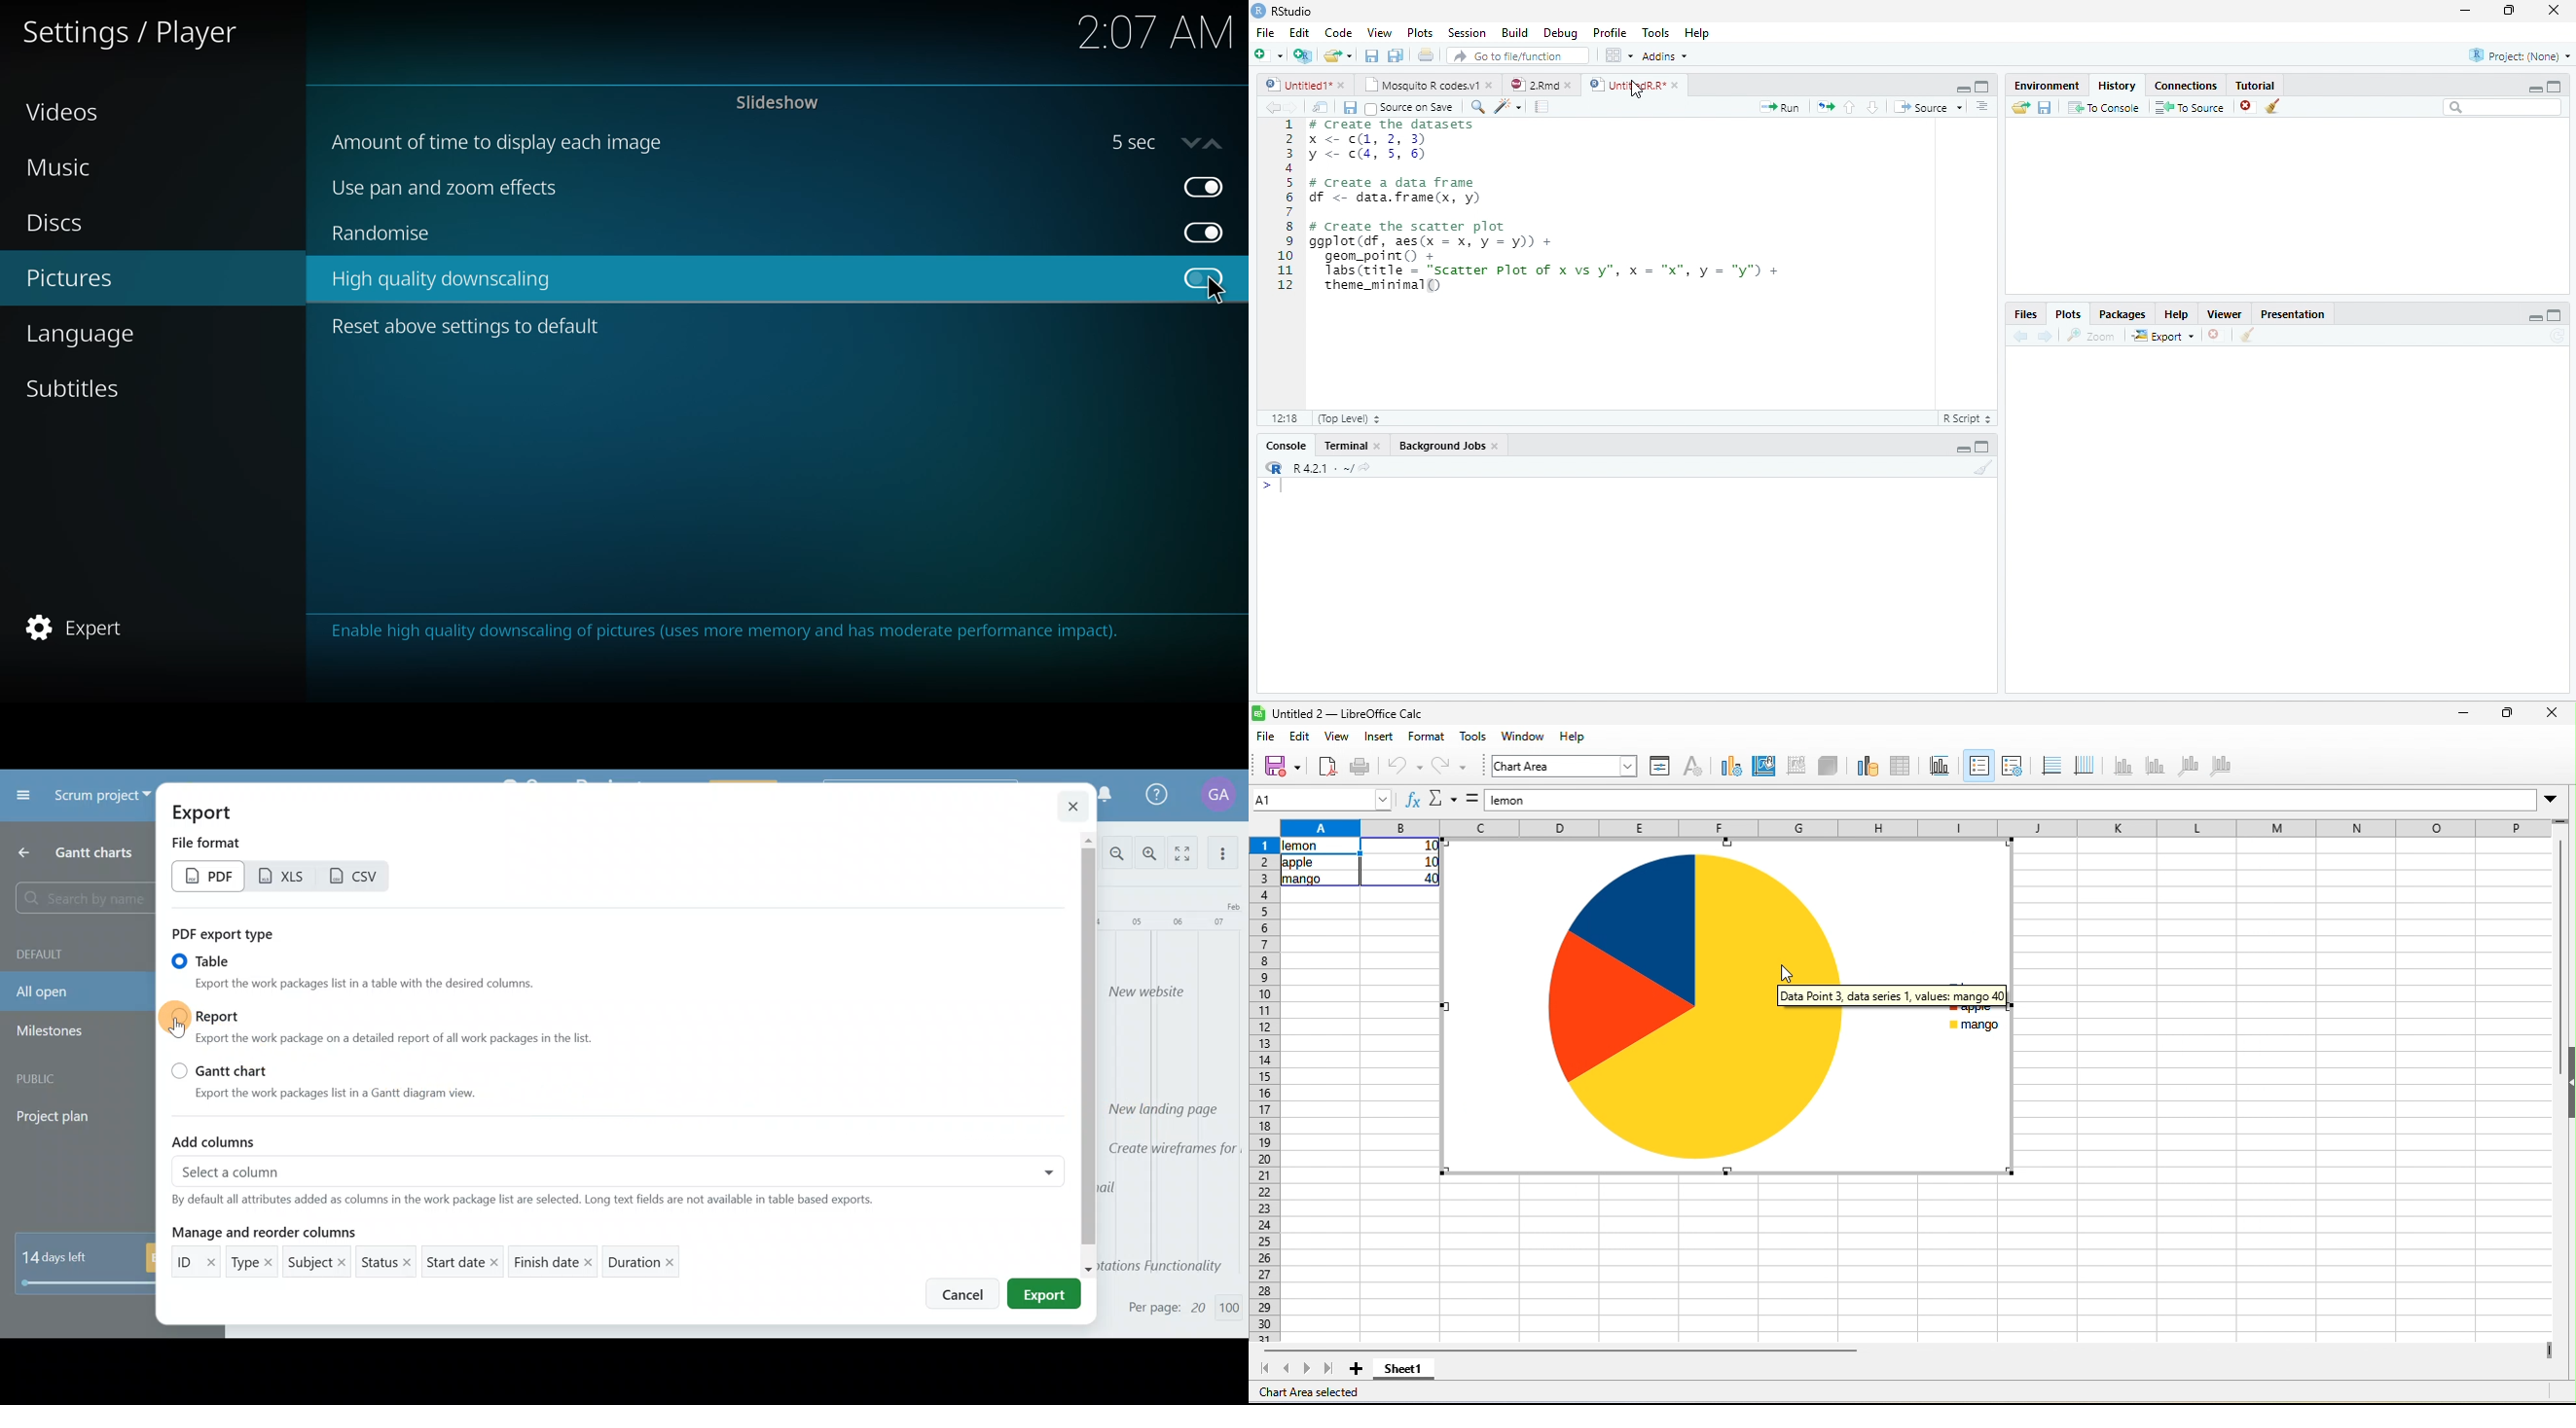 This screenshot has width=2576, height=1428. What do you see at coordinates (227, 1139) in the screenshot?
I see `Add columns` at bounding box center [227, 1139].